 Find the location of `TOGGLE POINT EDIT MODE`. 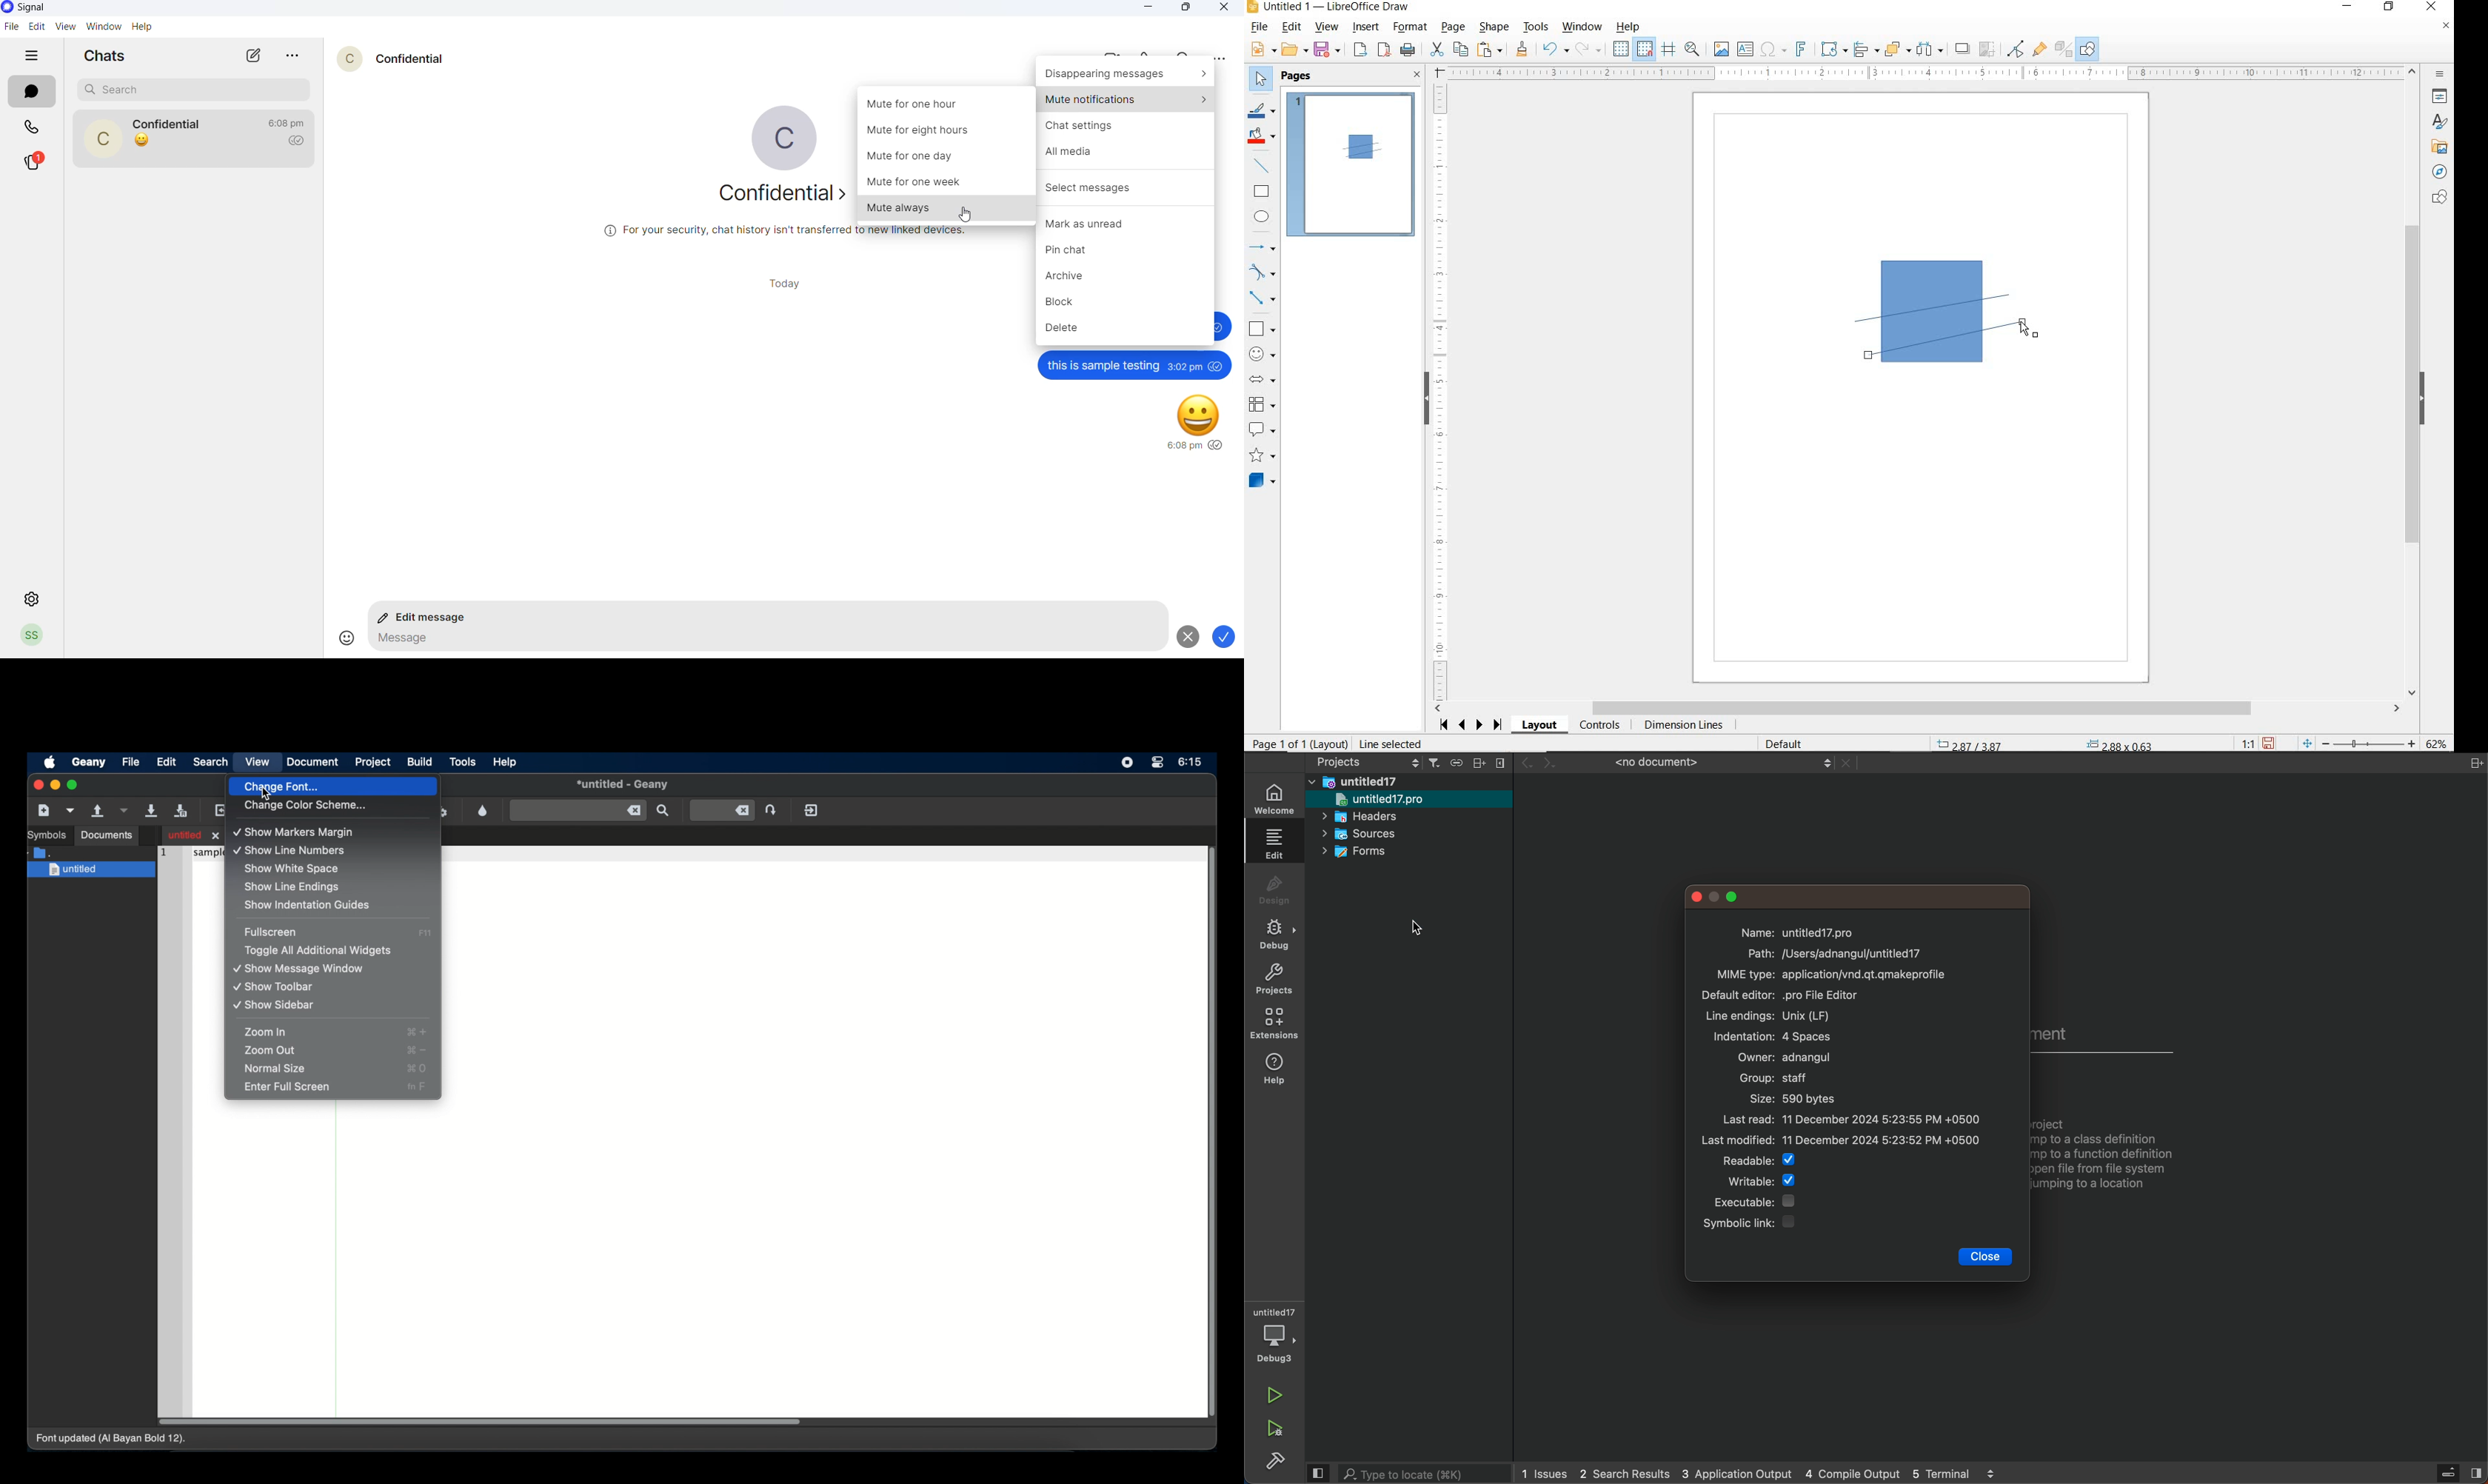

TOGGLE POINT EDIT MODE is located at coordinates (2017, 50).